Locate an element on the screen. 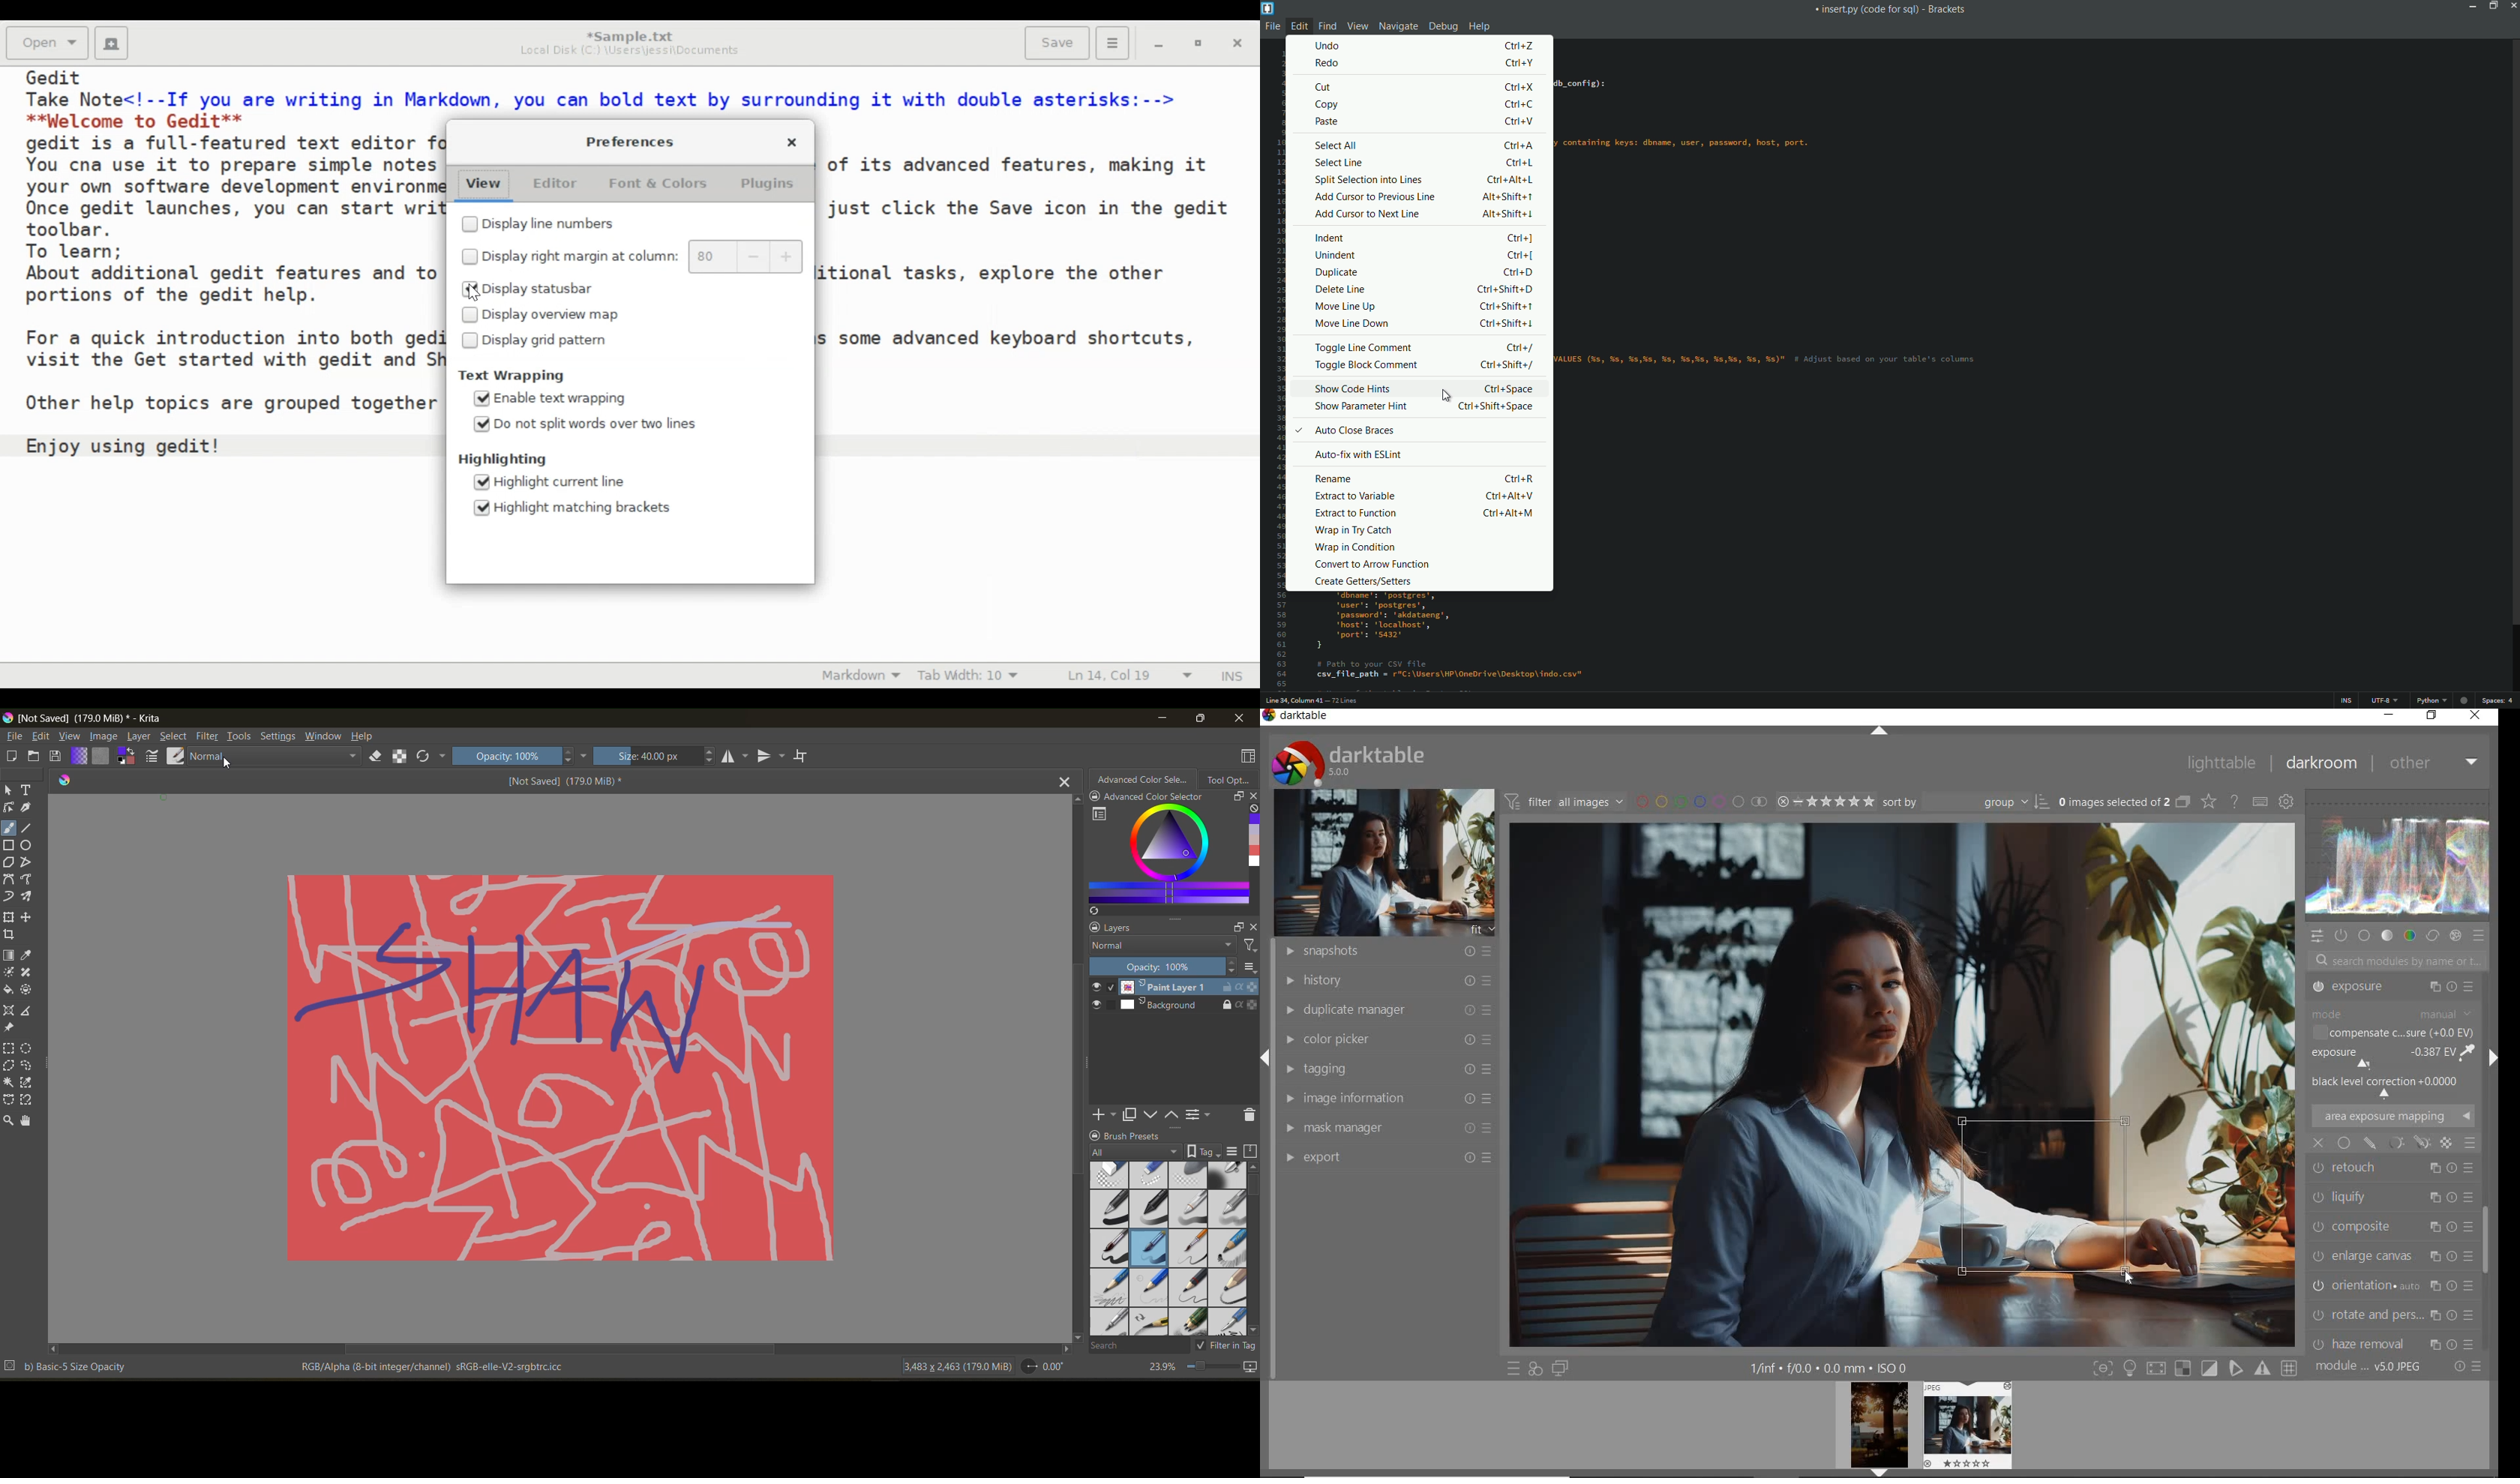 This screenshot has width=2520, height=1484. auto fix with eslint is located at coordinates (1360, 455).